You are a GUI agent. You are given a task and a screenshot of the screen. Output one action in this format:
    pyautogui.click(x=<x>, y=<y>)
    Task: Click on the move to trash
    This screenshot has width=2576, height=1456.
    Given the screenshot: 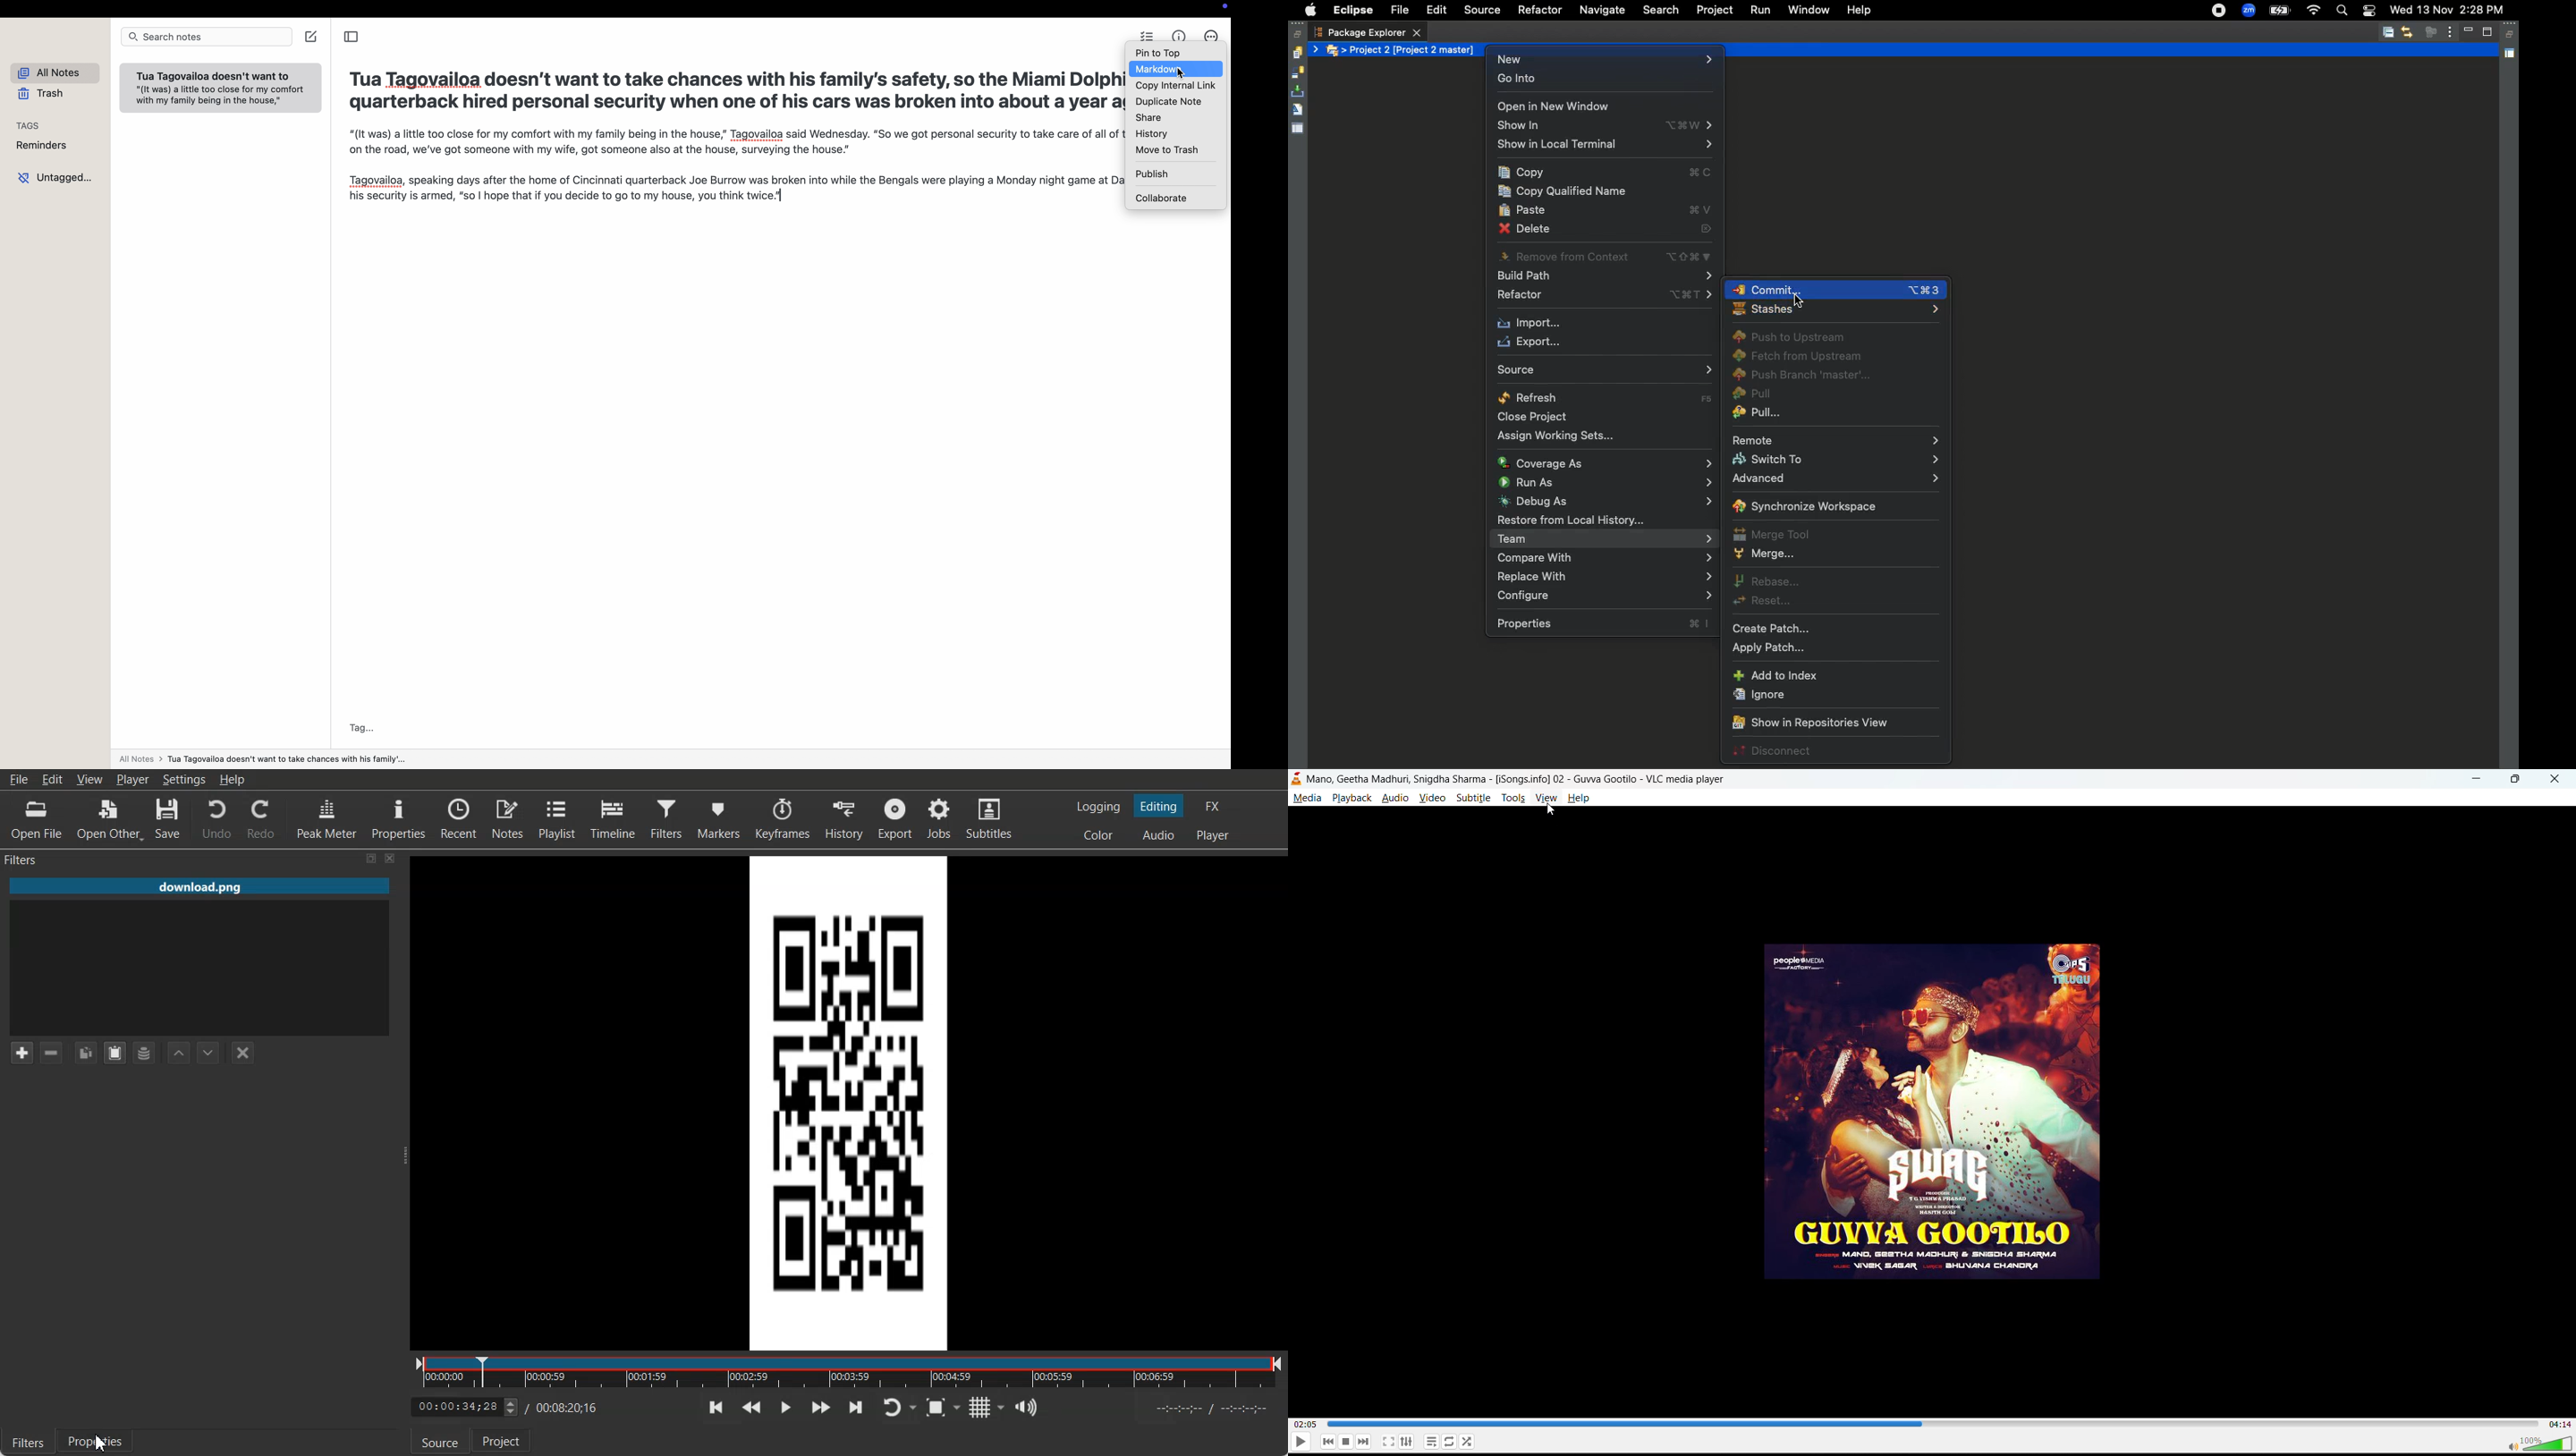 What is the action you would take?
    pyautogui.click(x=1165, y=152)
    